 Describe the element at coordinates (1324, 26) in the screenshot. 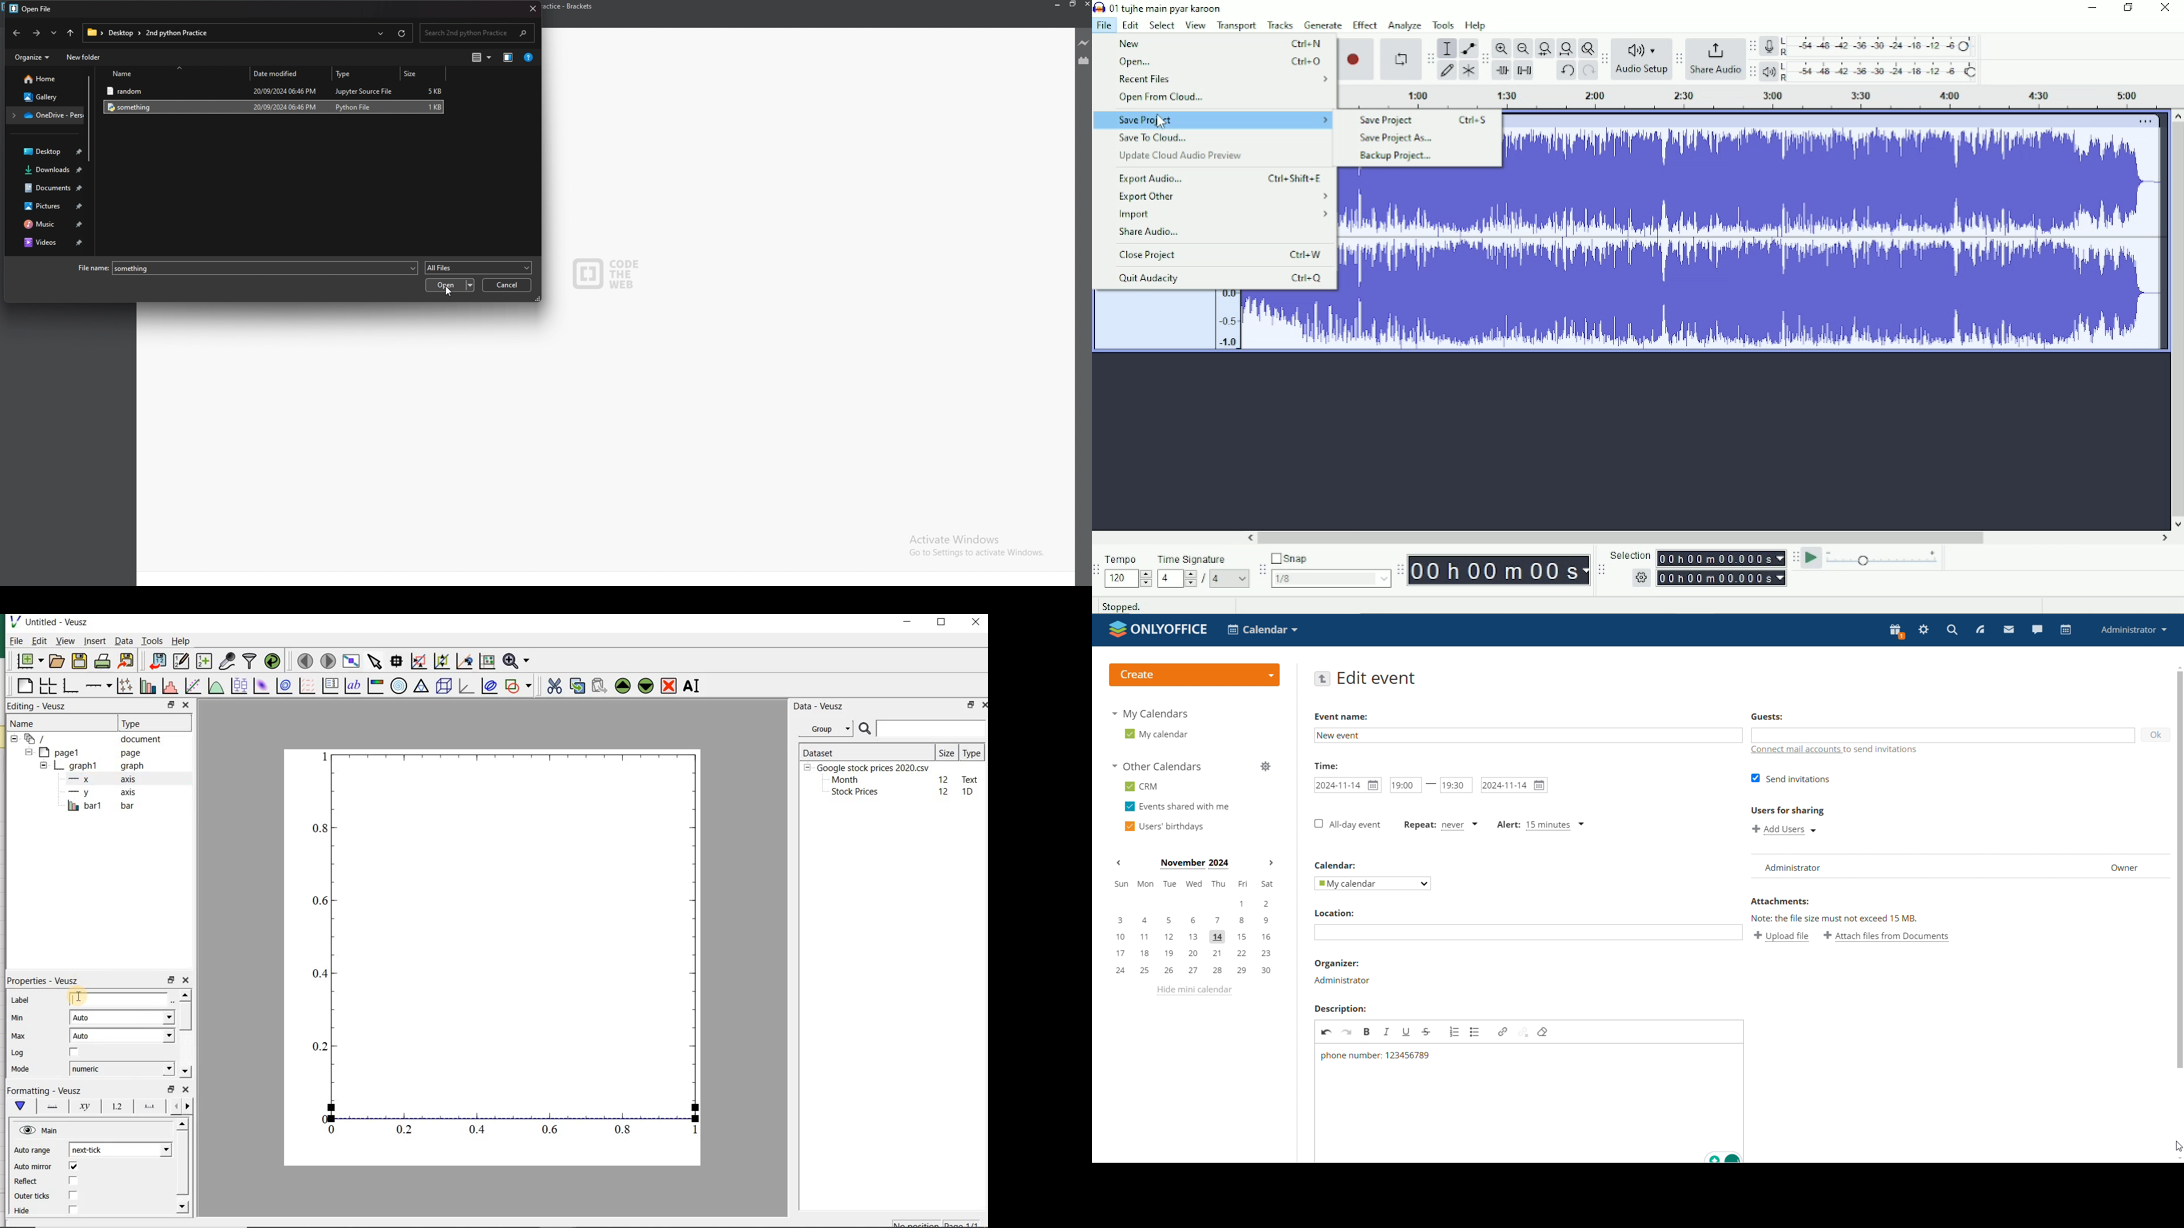

I see `Generate` at that location.